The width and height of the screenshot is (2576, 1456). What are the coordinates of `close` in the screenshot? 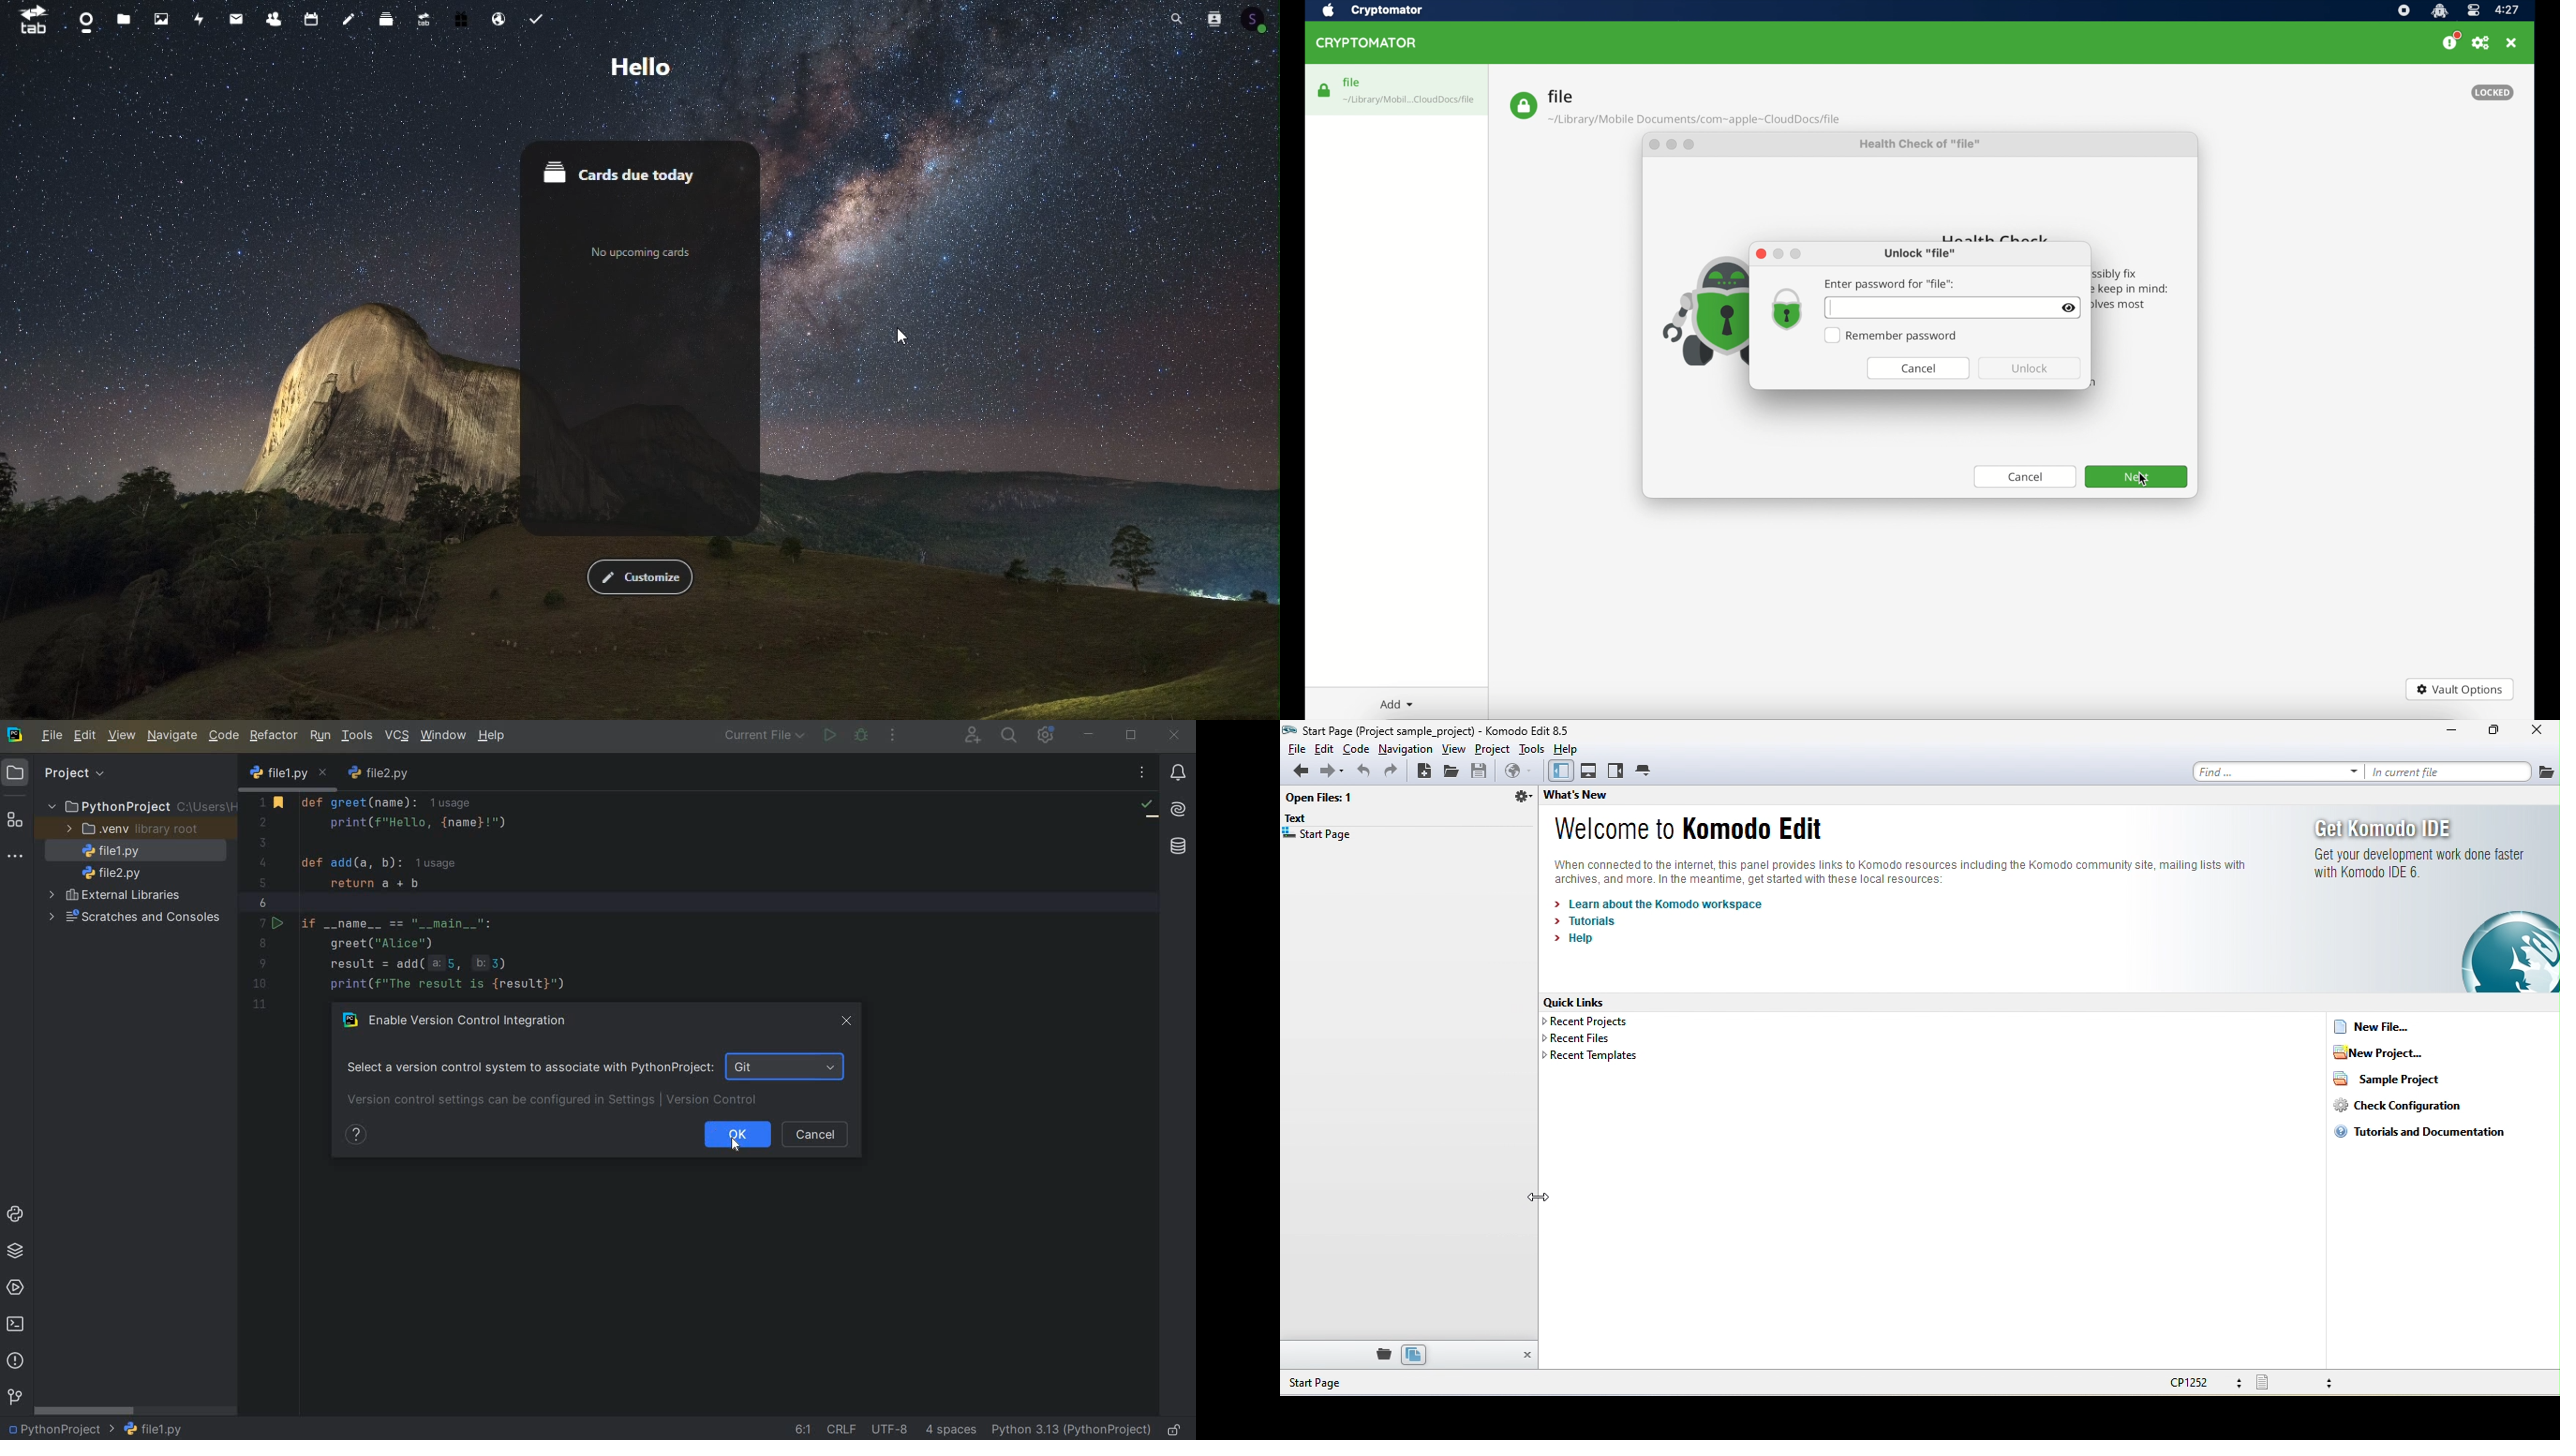 It's located at (2513, 43).